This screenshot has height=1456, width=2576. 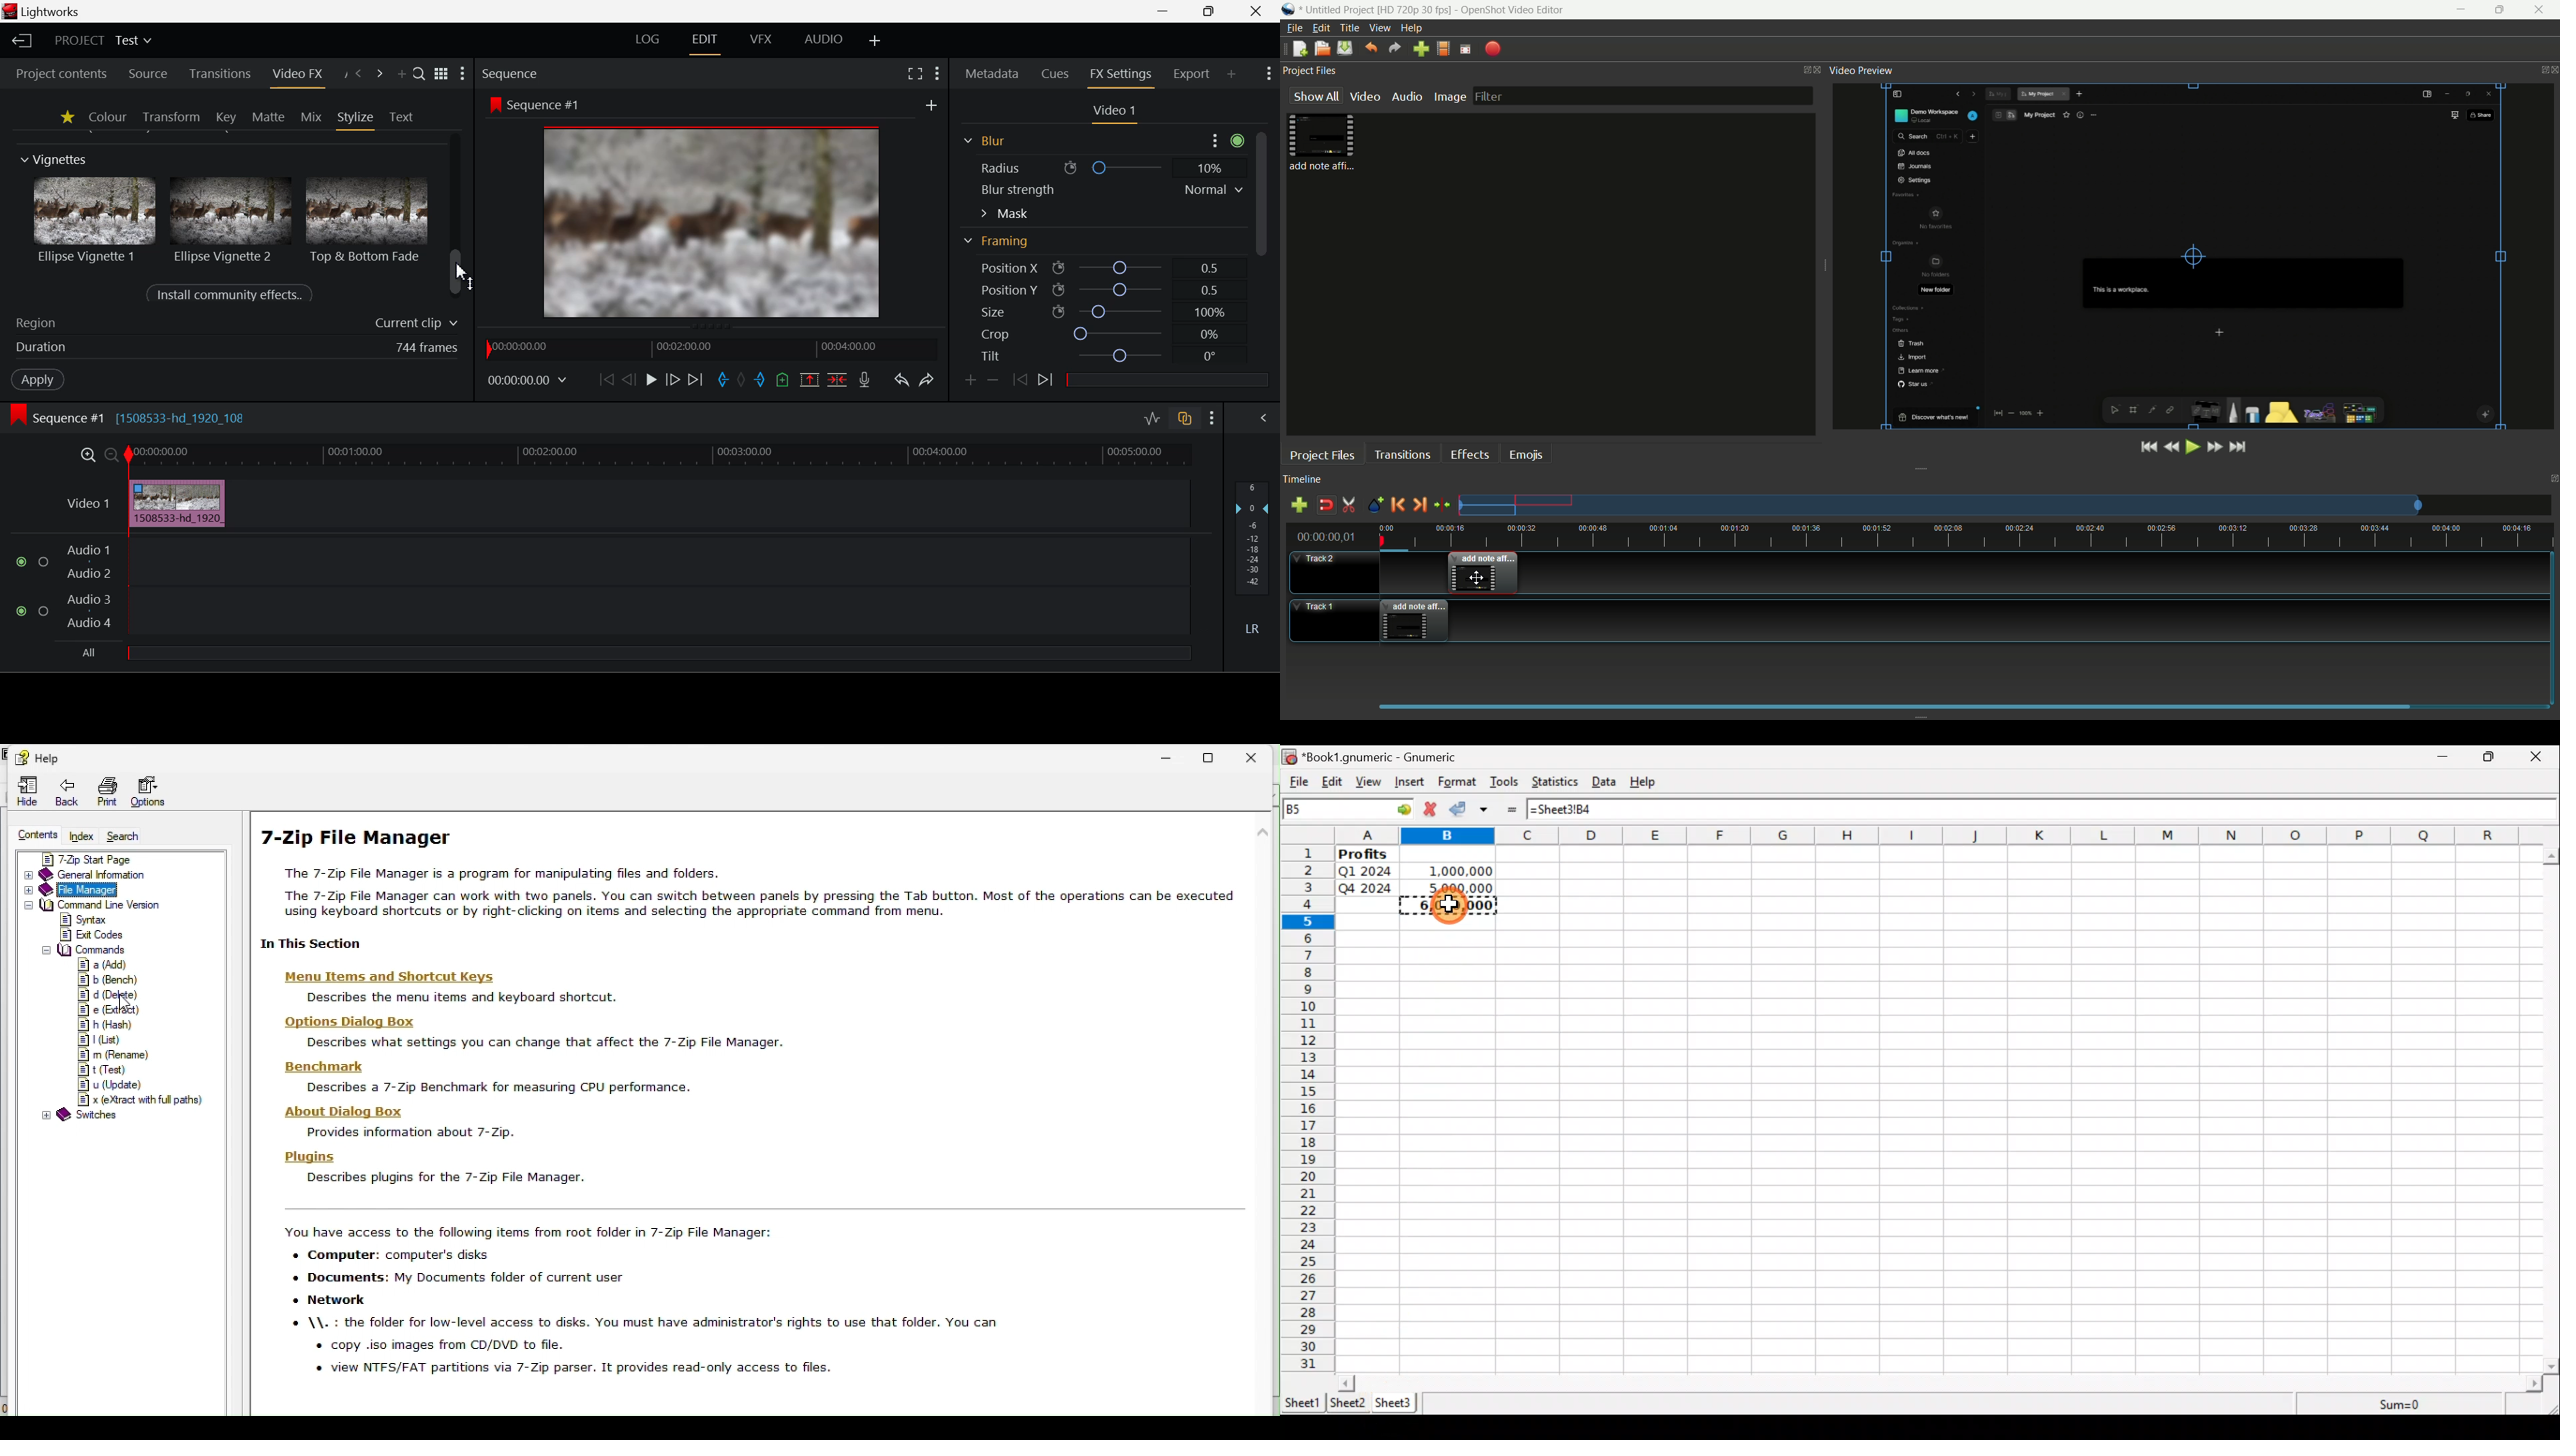 What do you see at coordinates (605, 379) in the screenshot?
I see `To Start` at bounding box center [605, 379].